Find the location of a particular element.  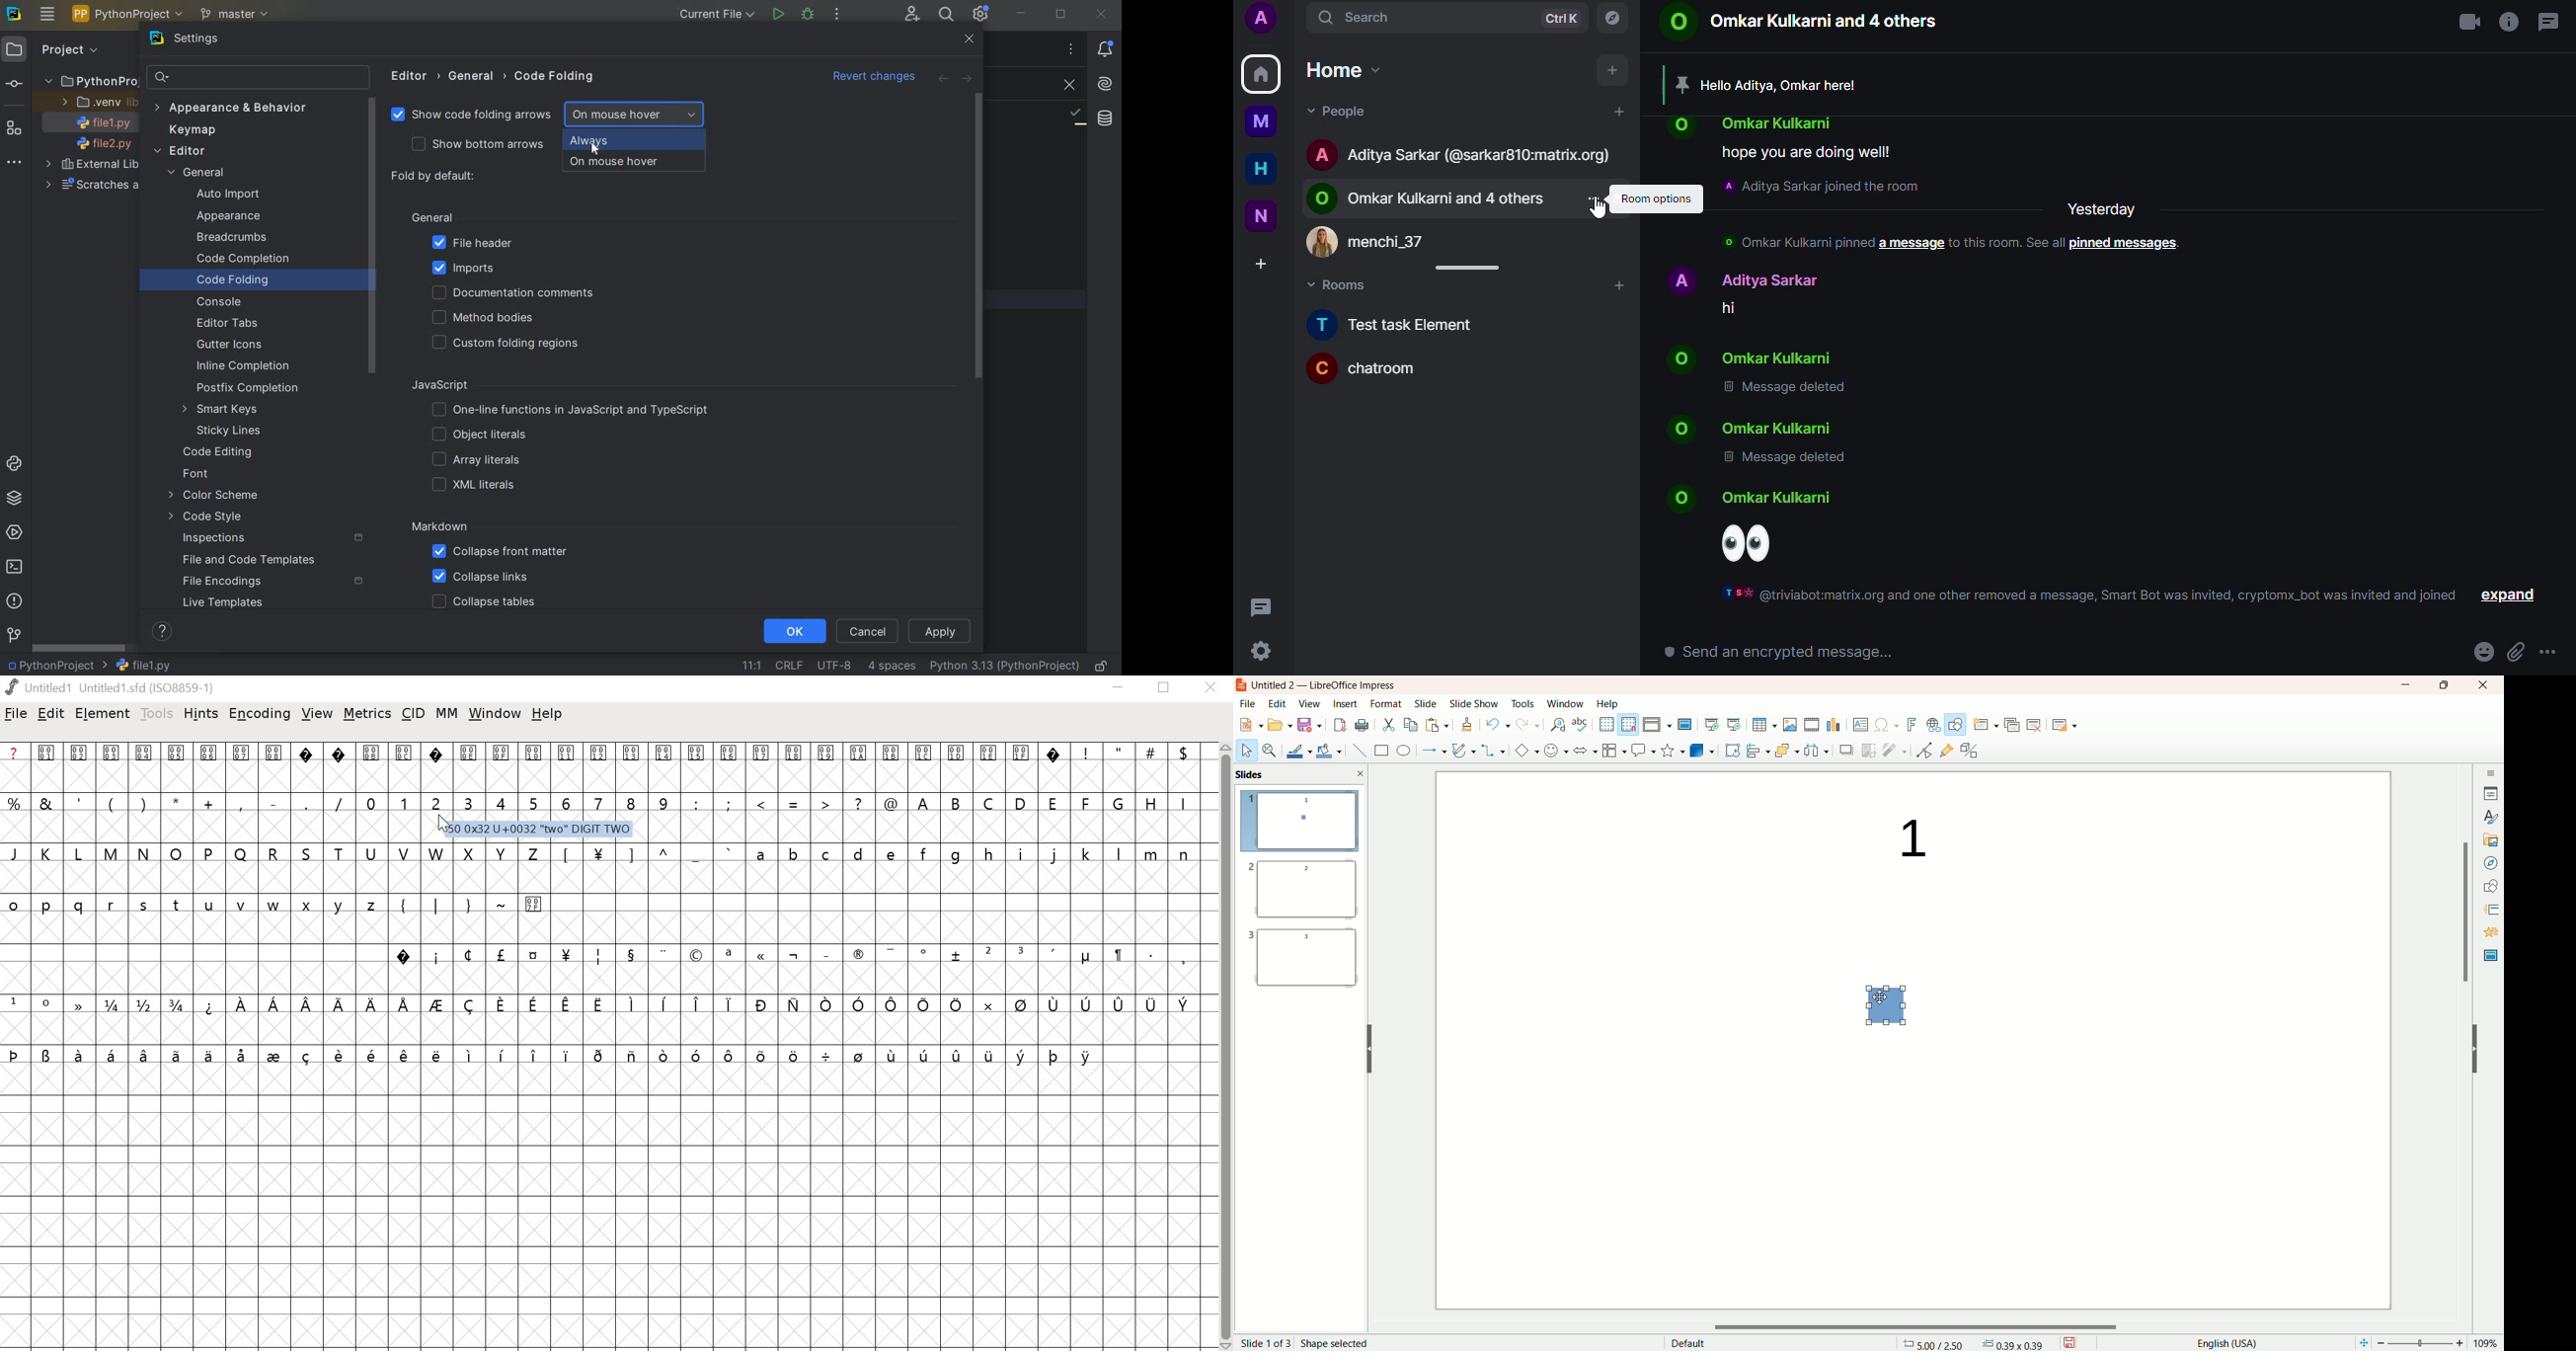

shape selected is located at coordinates (1338, 1342).